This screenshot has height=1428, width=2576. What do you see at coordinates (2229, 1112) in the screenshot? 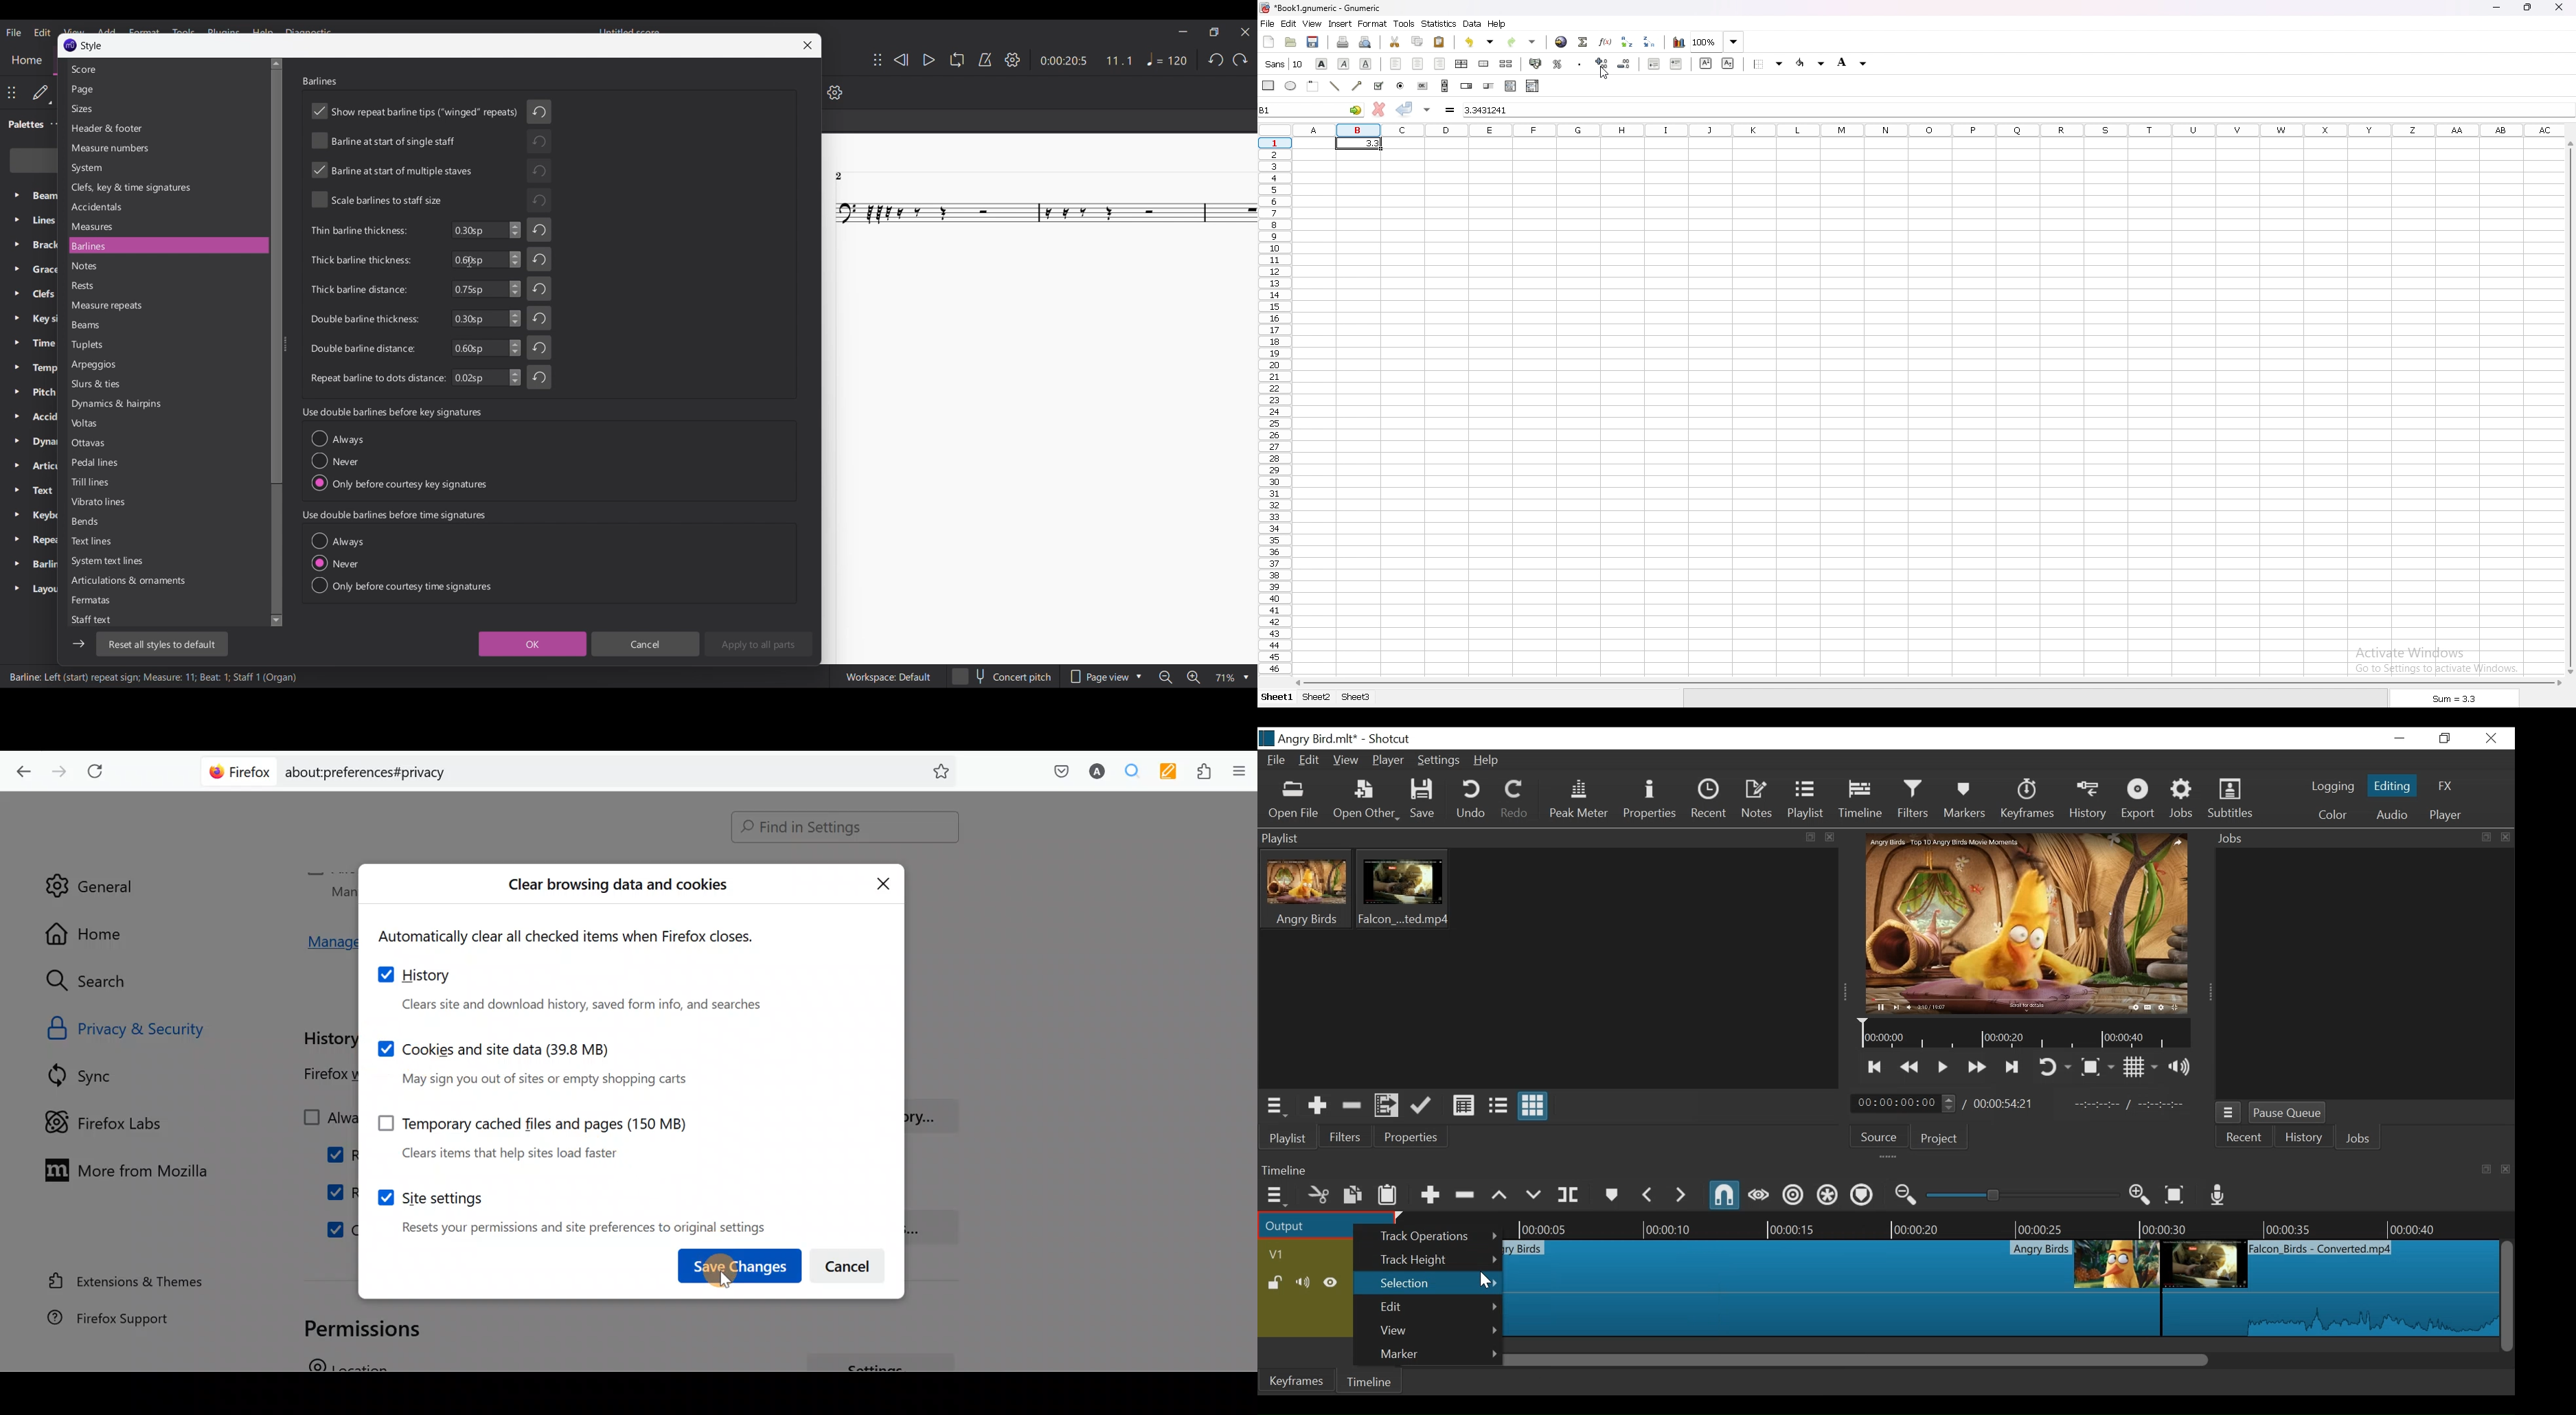
I see `Jobs Menu` at bounding box center [2229, 1112].